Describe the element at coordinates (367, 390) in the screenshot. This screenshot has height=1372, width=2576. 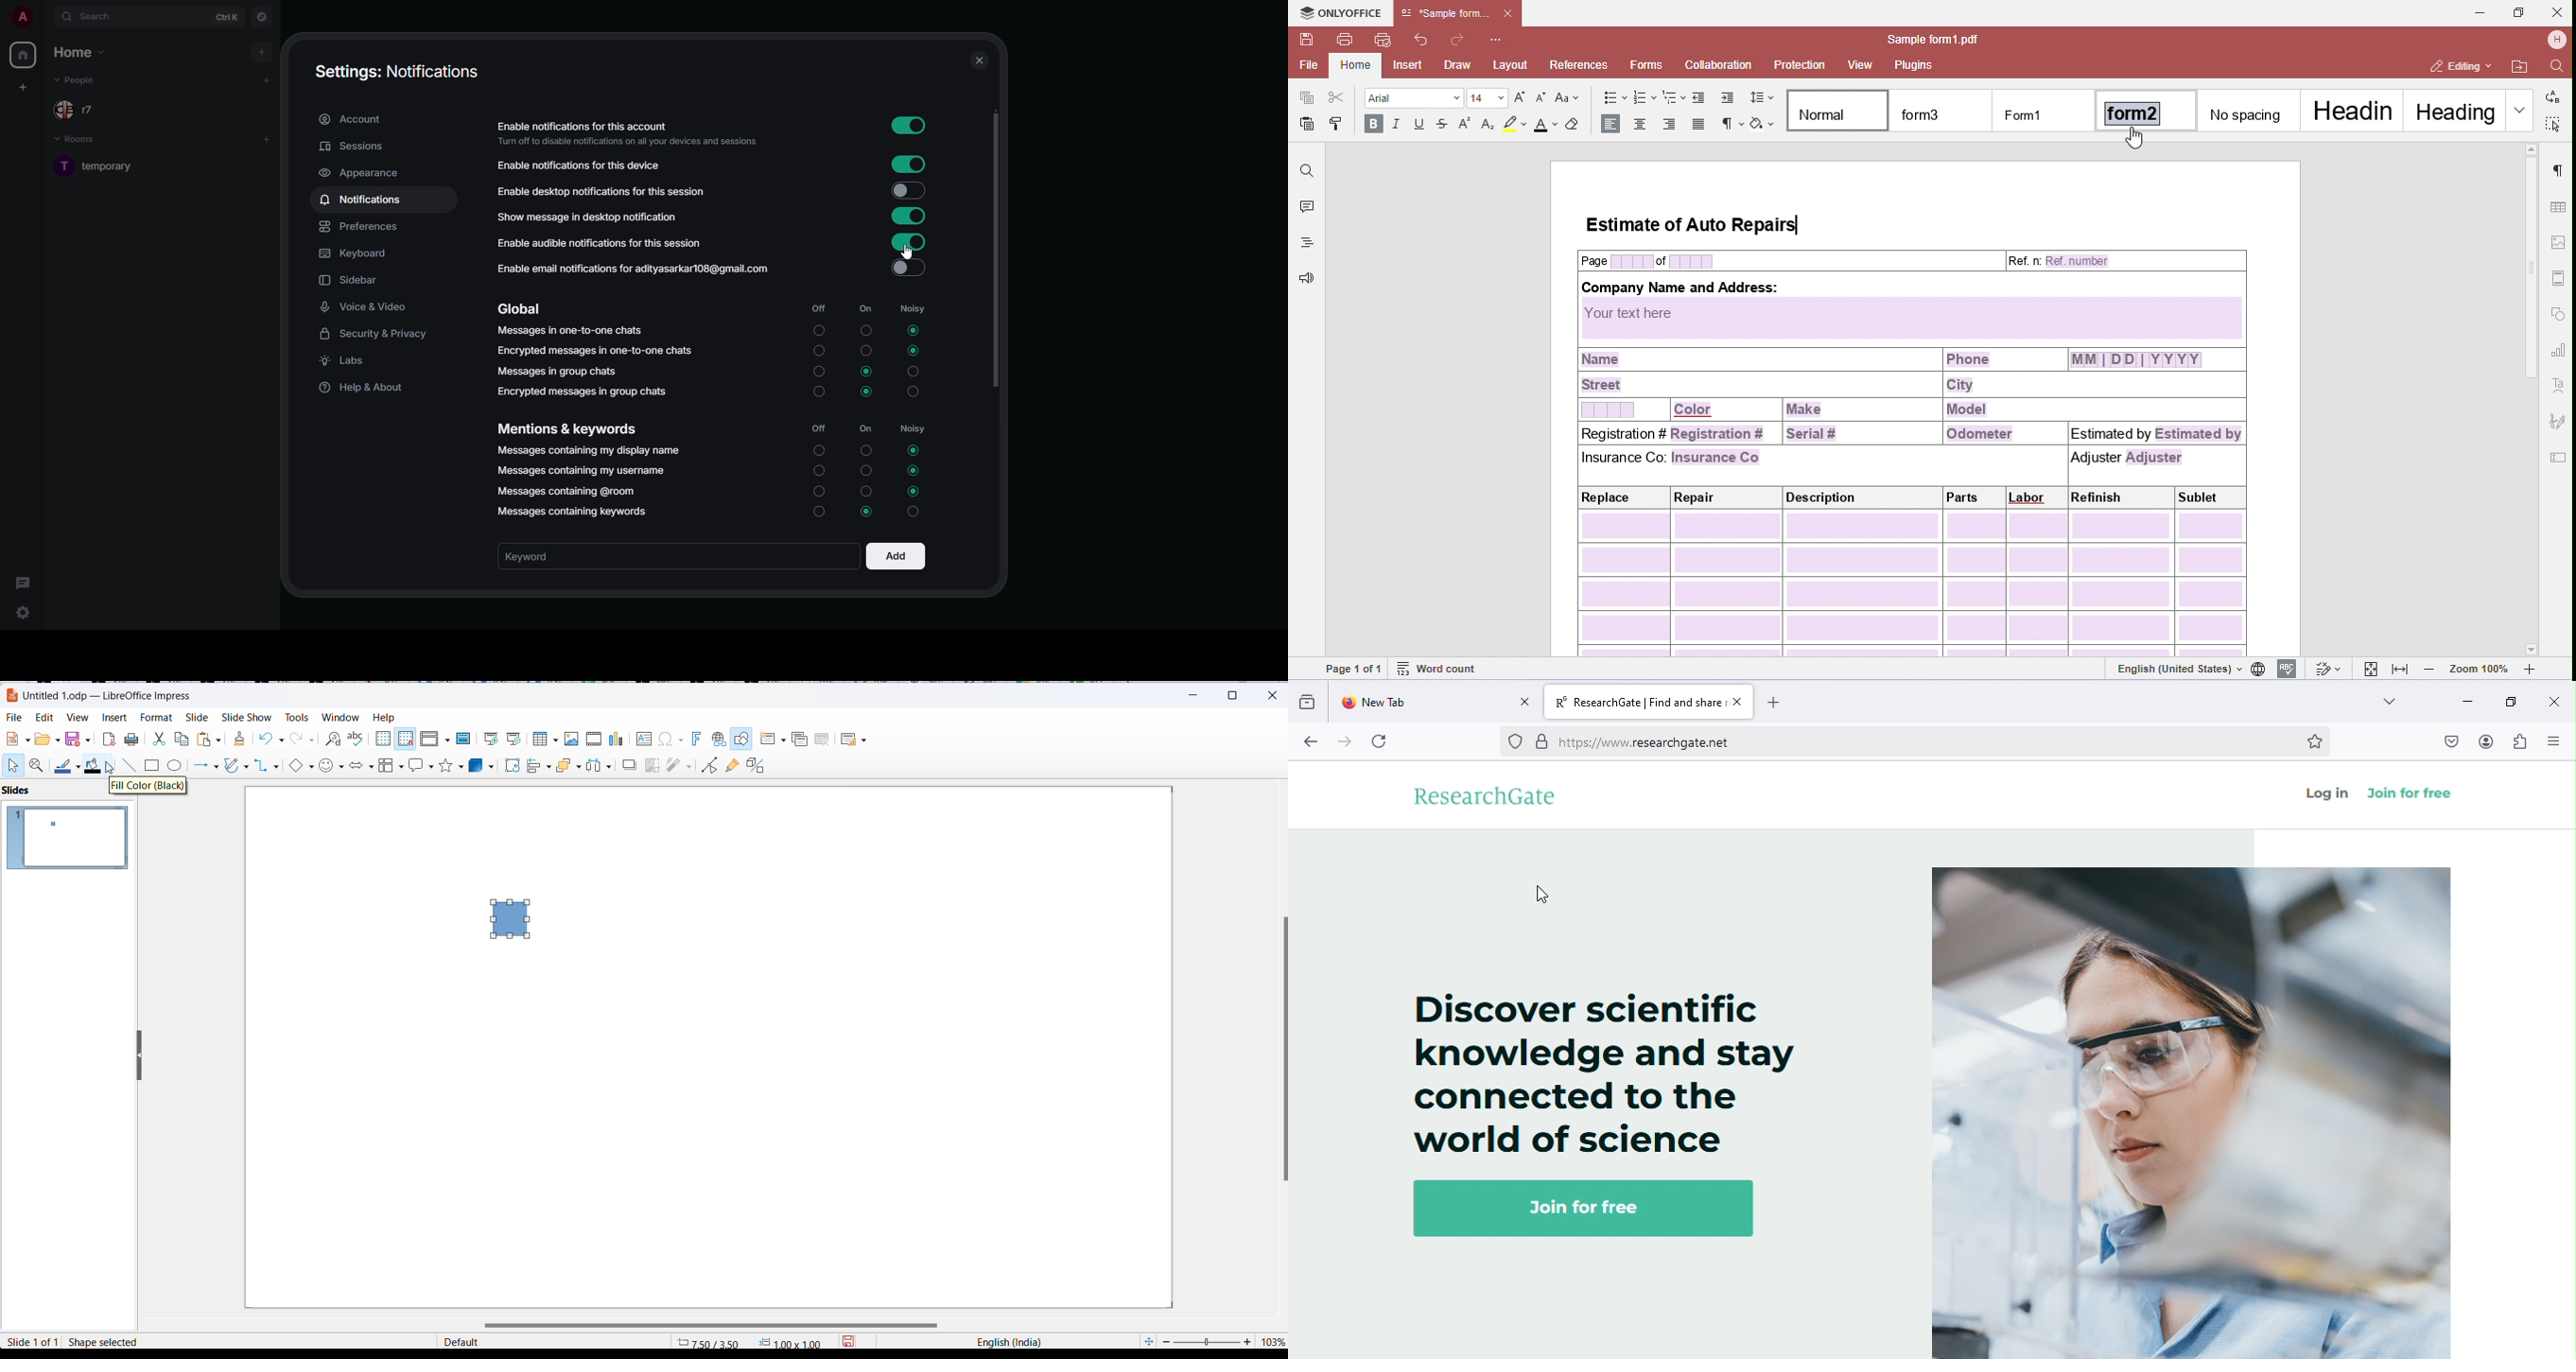
I see `help & about` at that location.